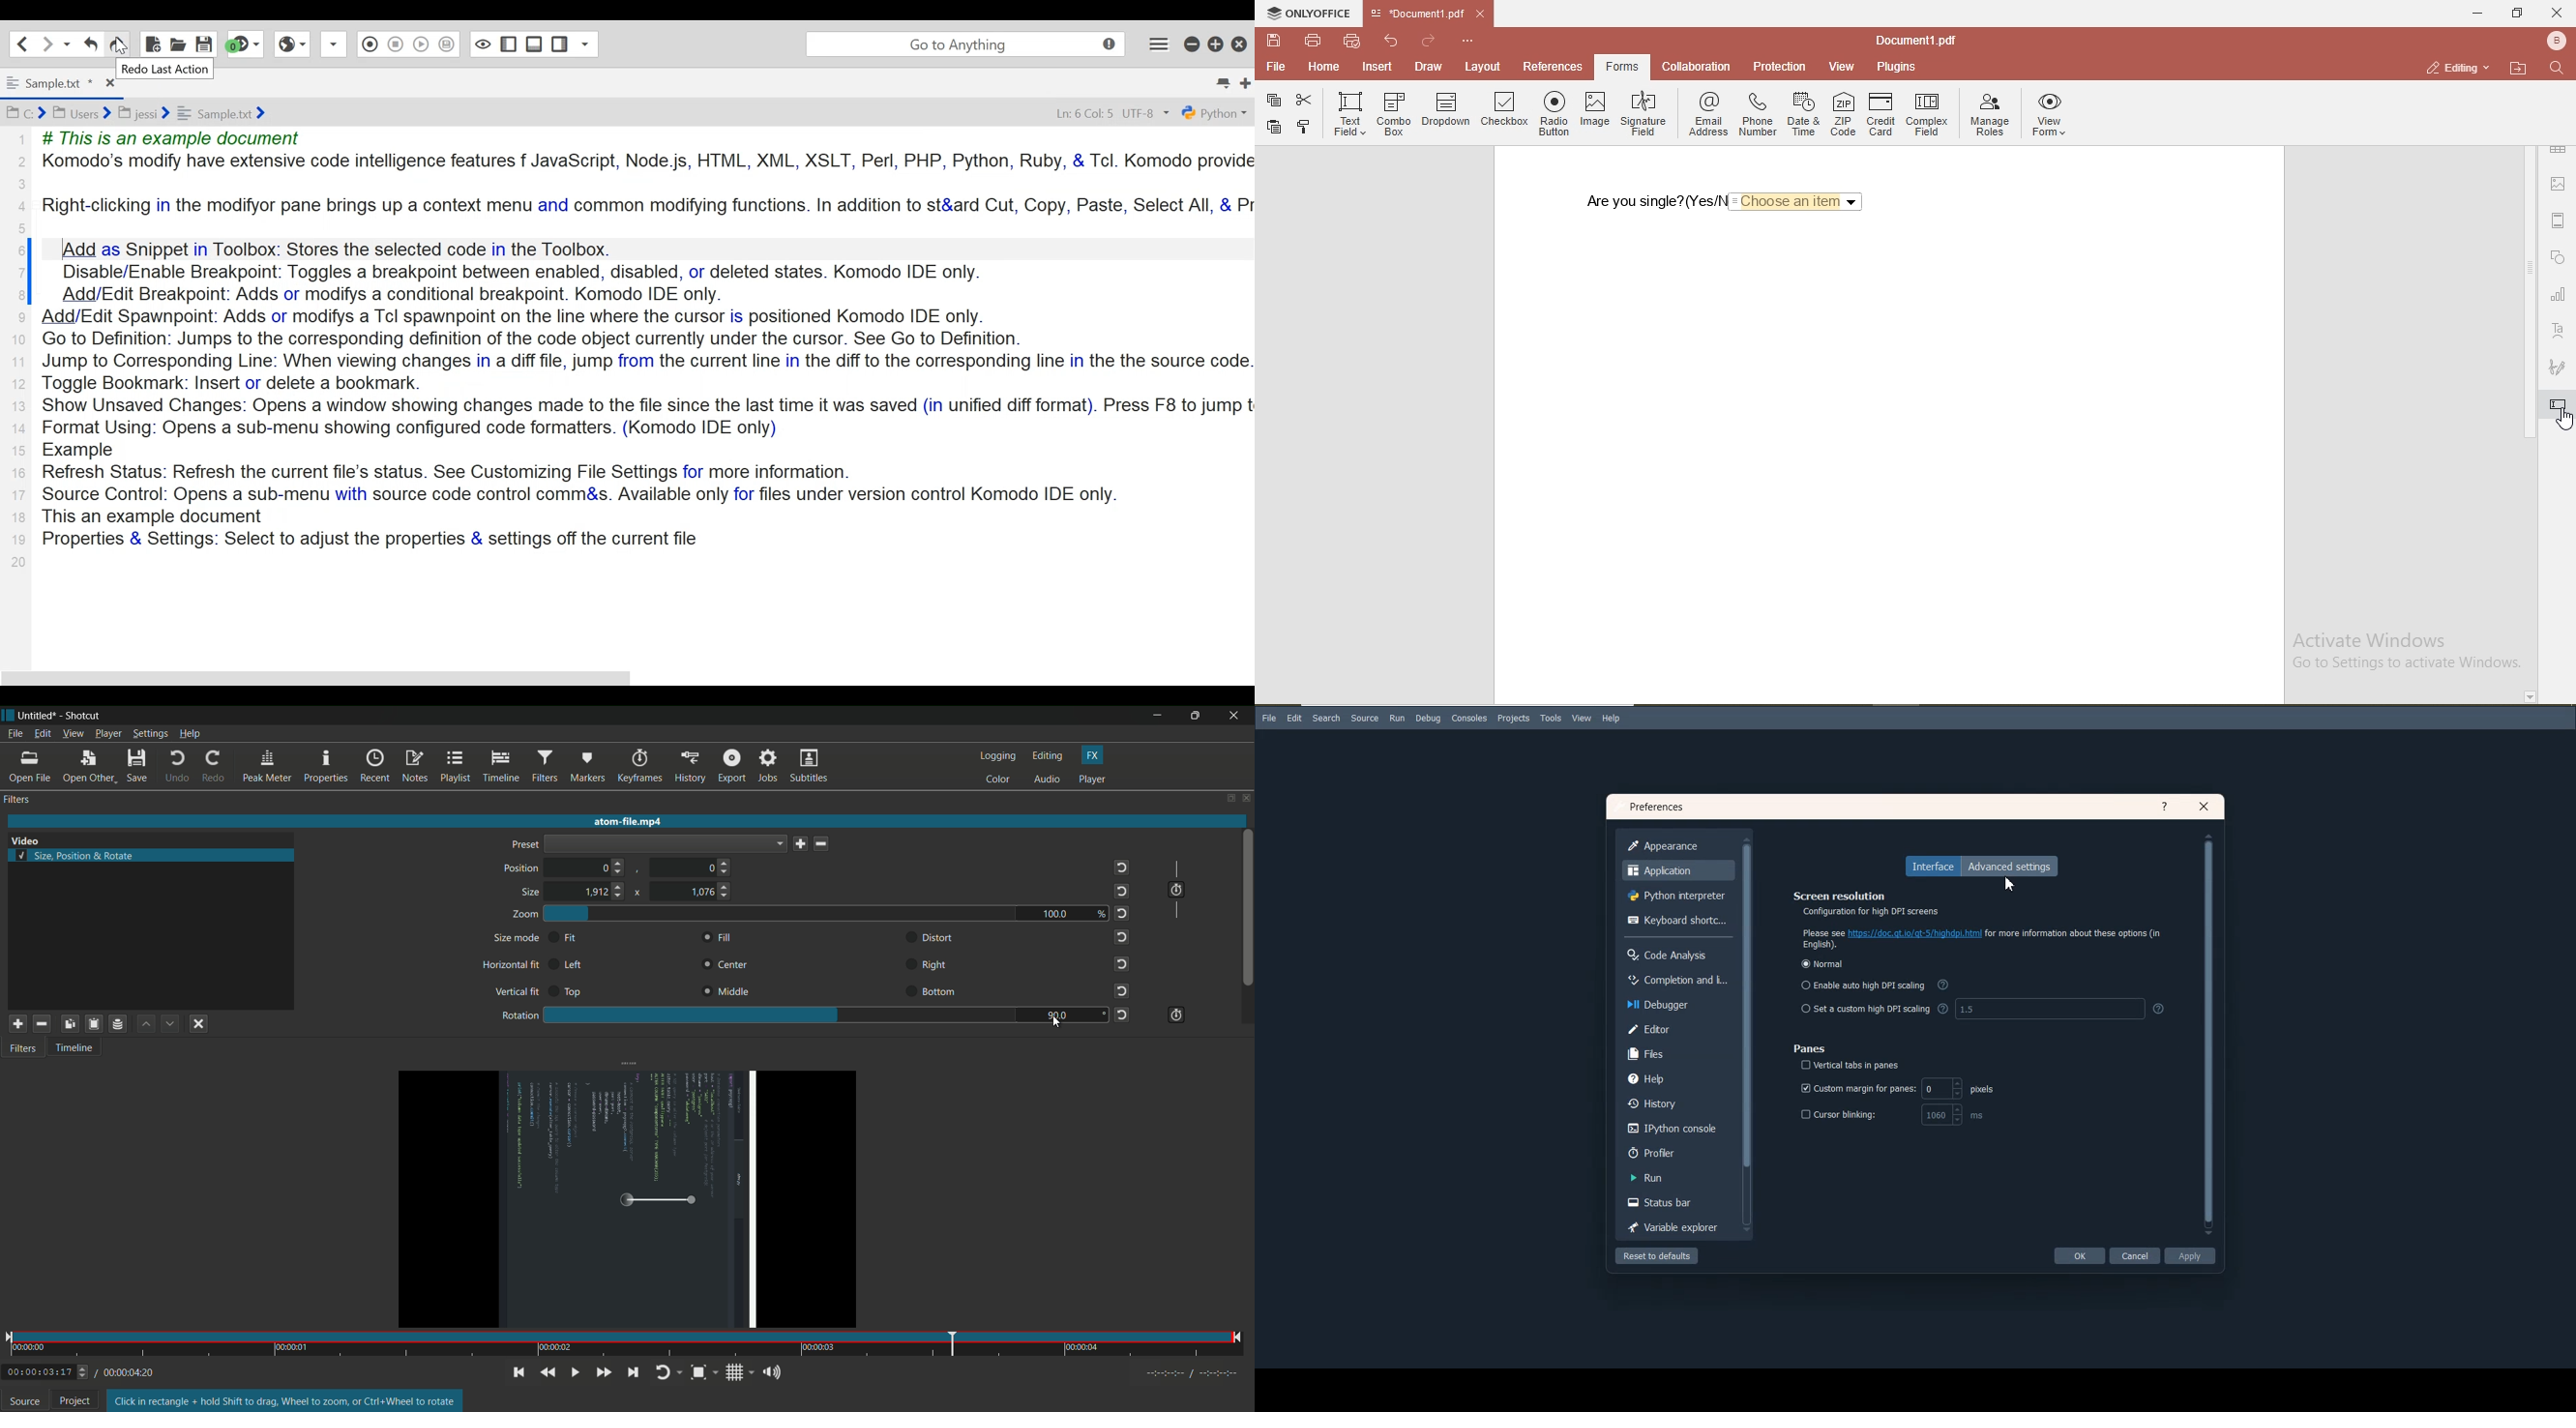  What do you see at coordinates (1060, 1026) in the screenshot?
I see `cursor` at bounding box center [1060, 1026].